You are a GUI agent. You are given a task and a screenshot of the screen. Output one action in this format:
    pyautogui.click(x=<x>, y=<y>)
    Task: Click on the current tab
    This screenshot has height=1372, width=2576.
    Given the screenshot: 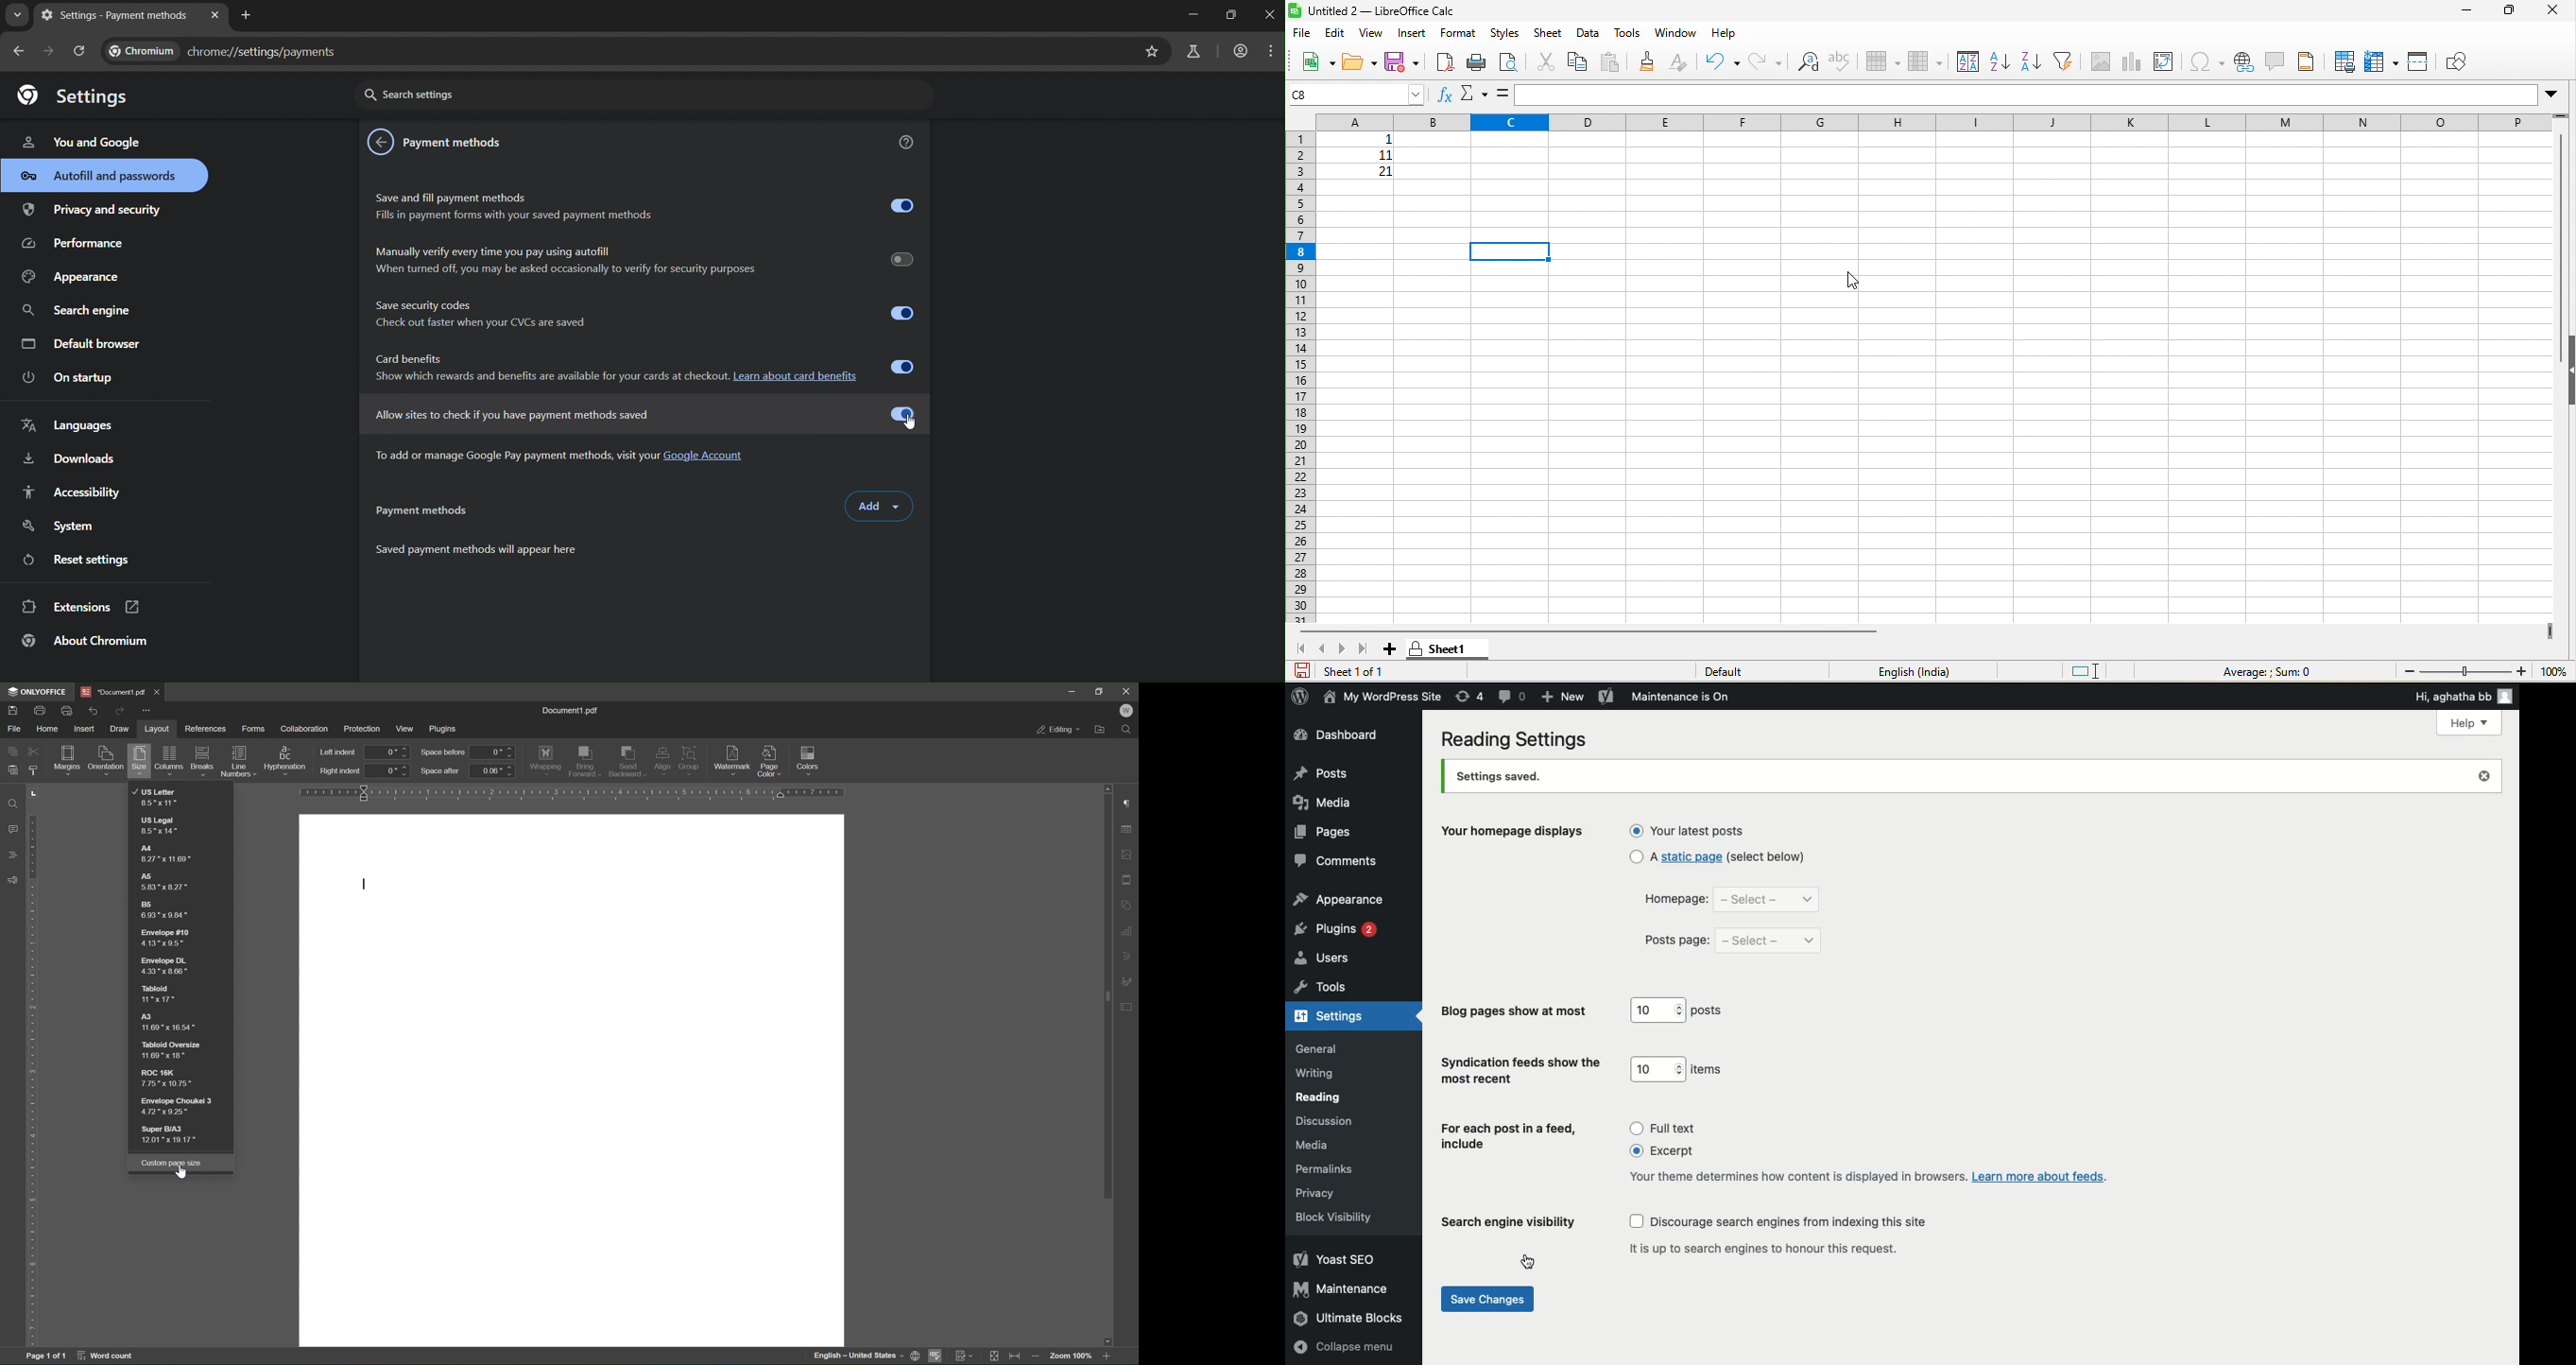 What is the action you would take?
    pyautogui.click(x=118, y=16)
    